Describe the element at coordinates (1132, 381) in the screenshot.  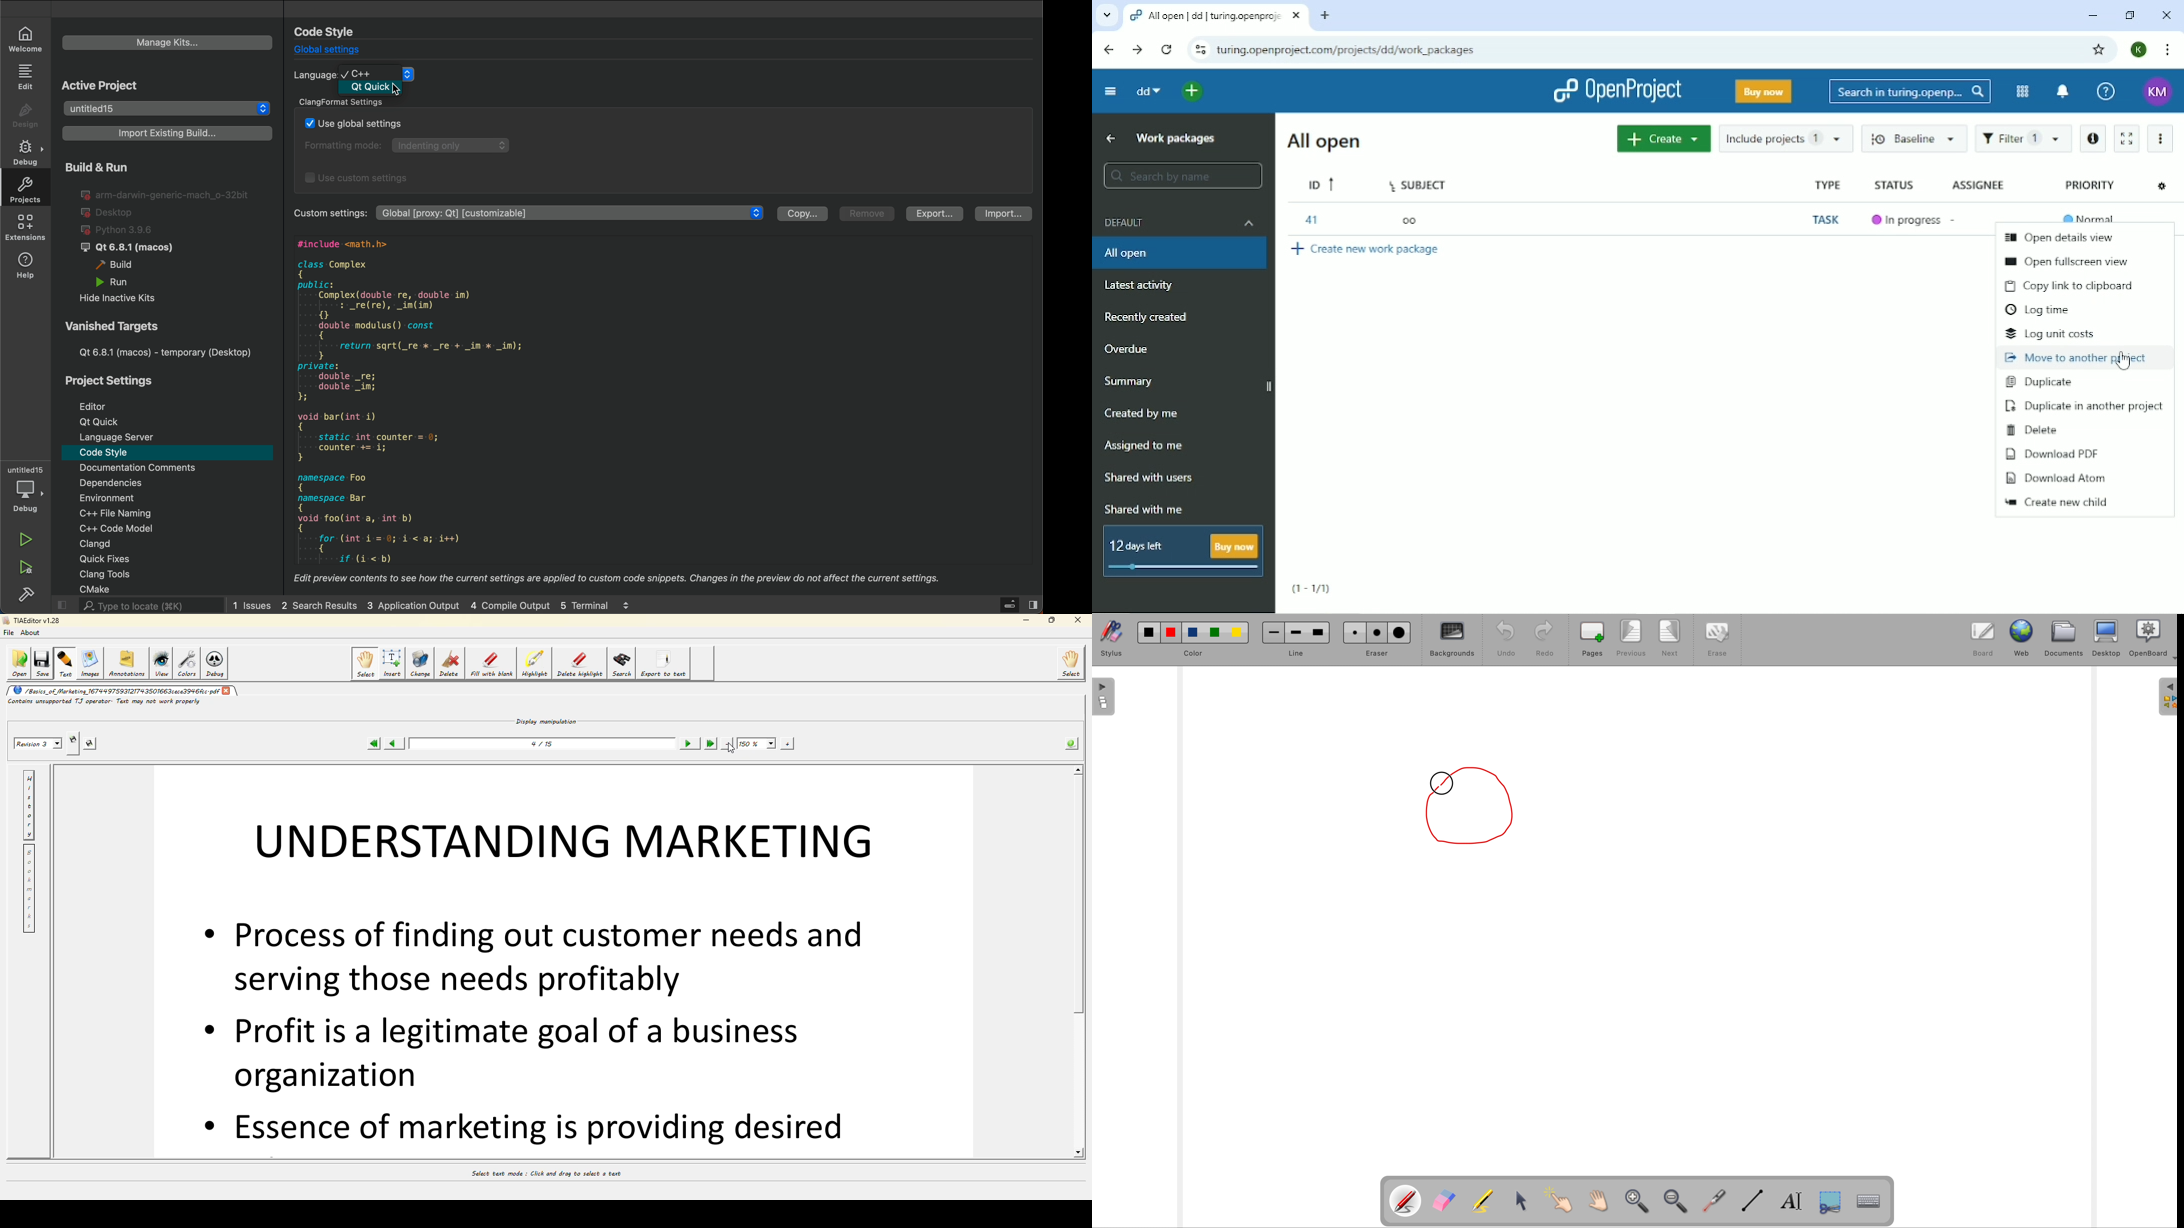
I see `Summary` at that location.